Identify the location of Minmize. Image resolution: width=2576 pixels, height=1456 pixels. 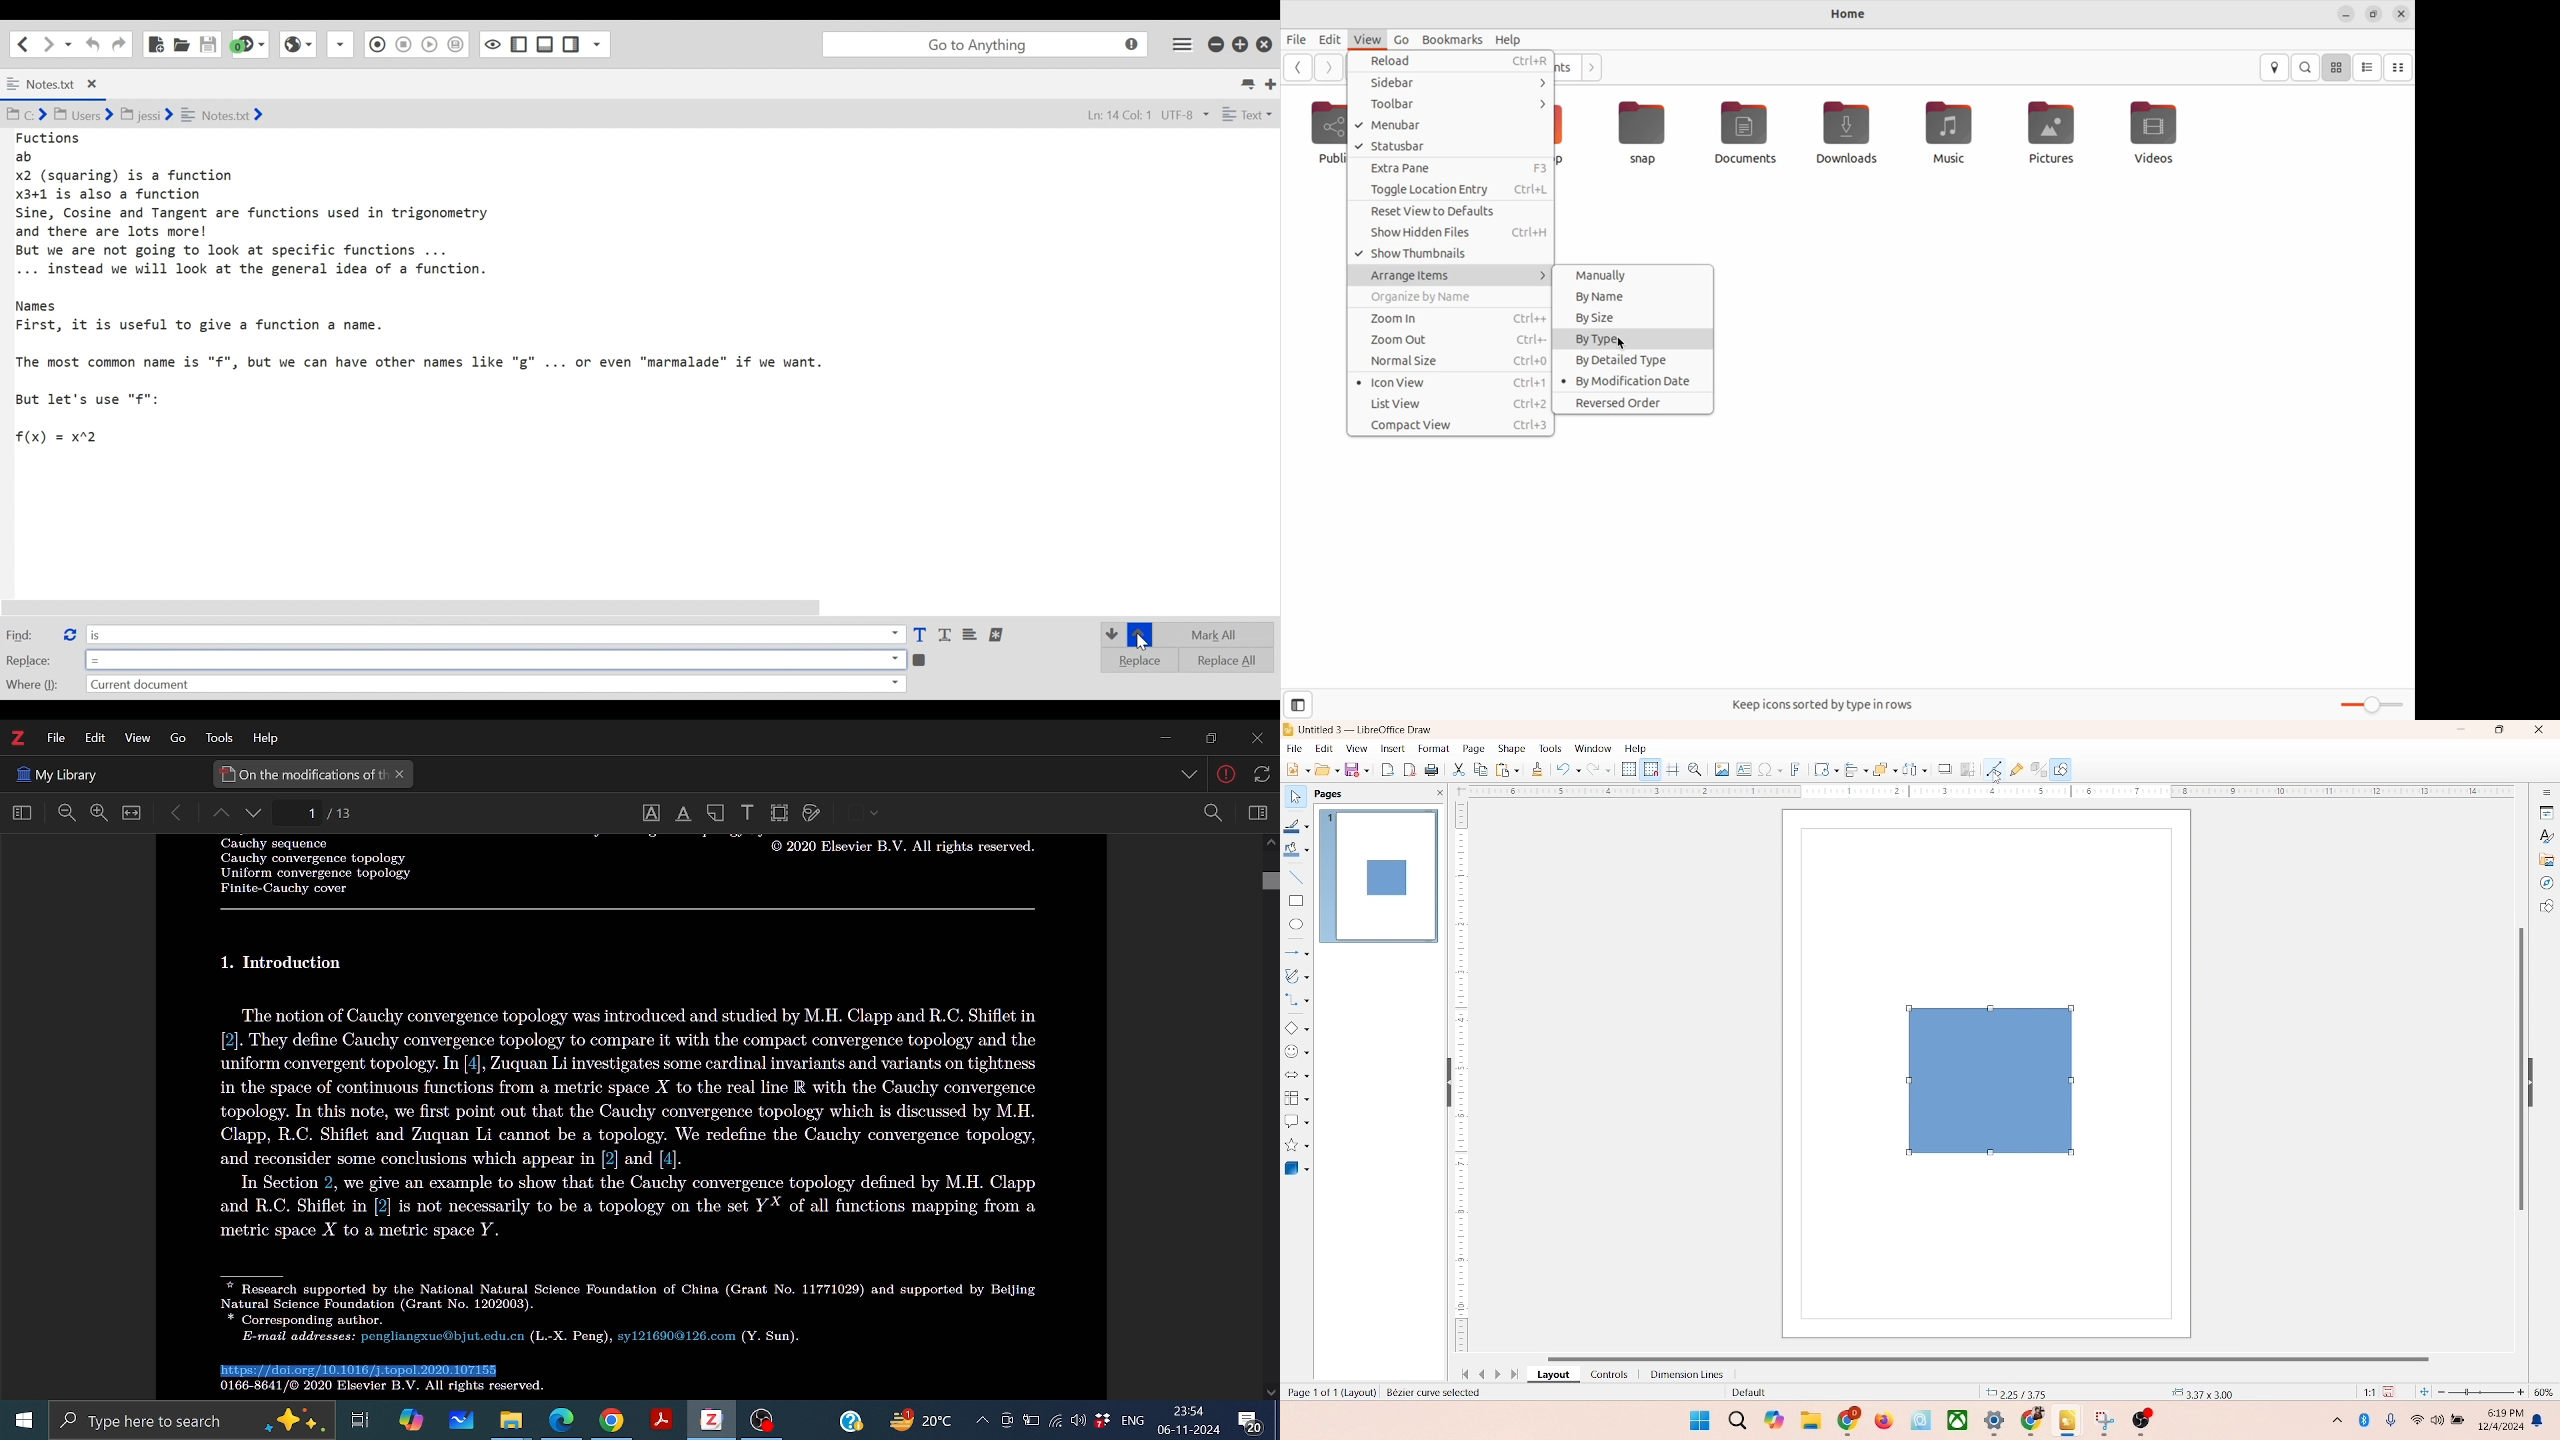
(1164, 739).